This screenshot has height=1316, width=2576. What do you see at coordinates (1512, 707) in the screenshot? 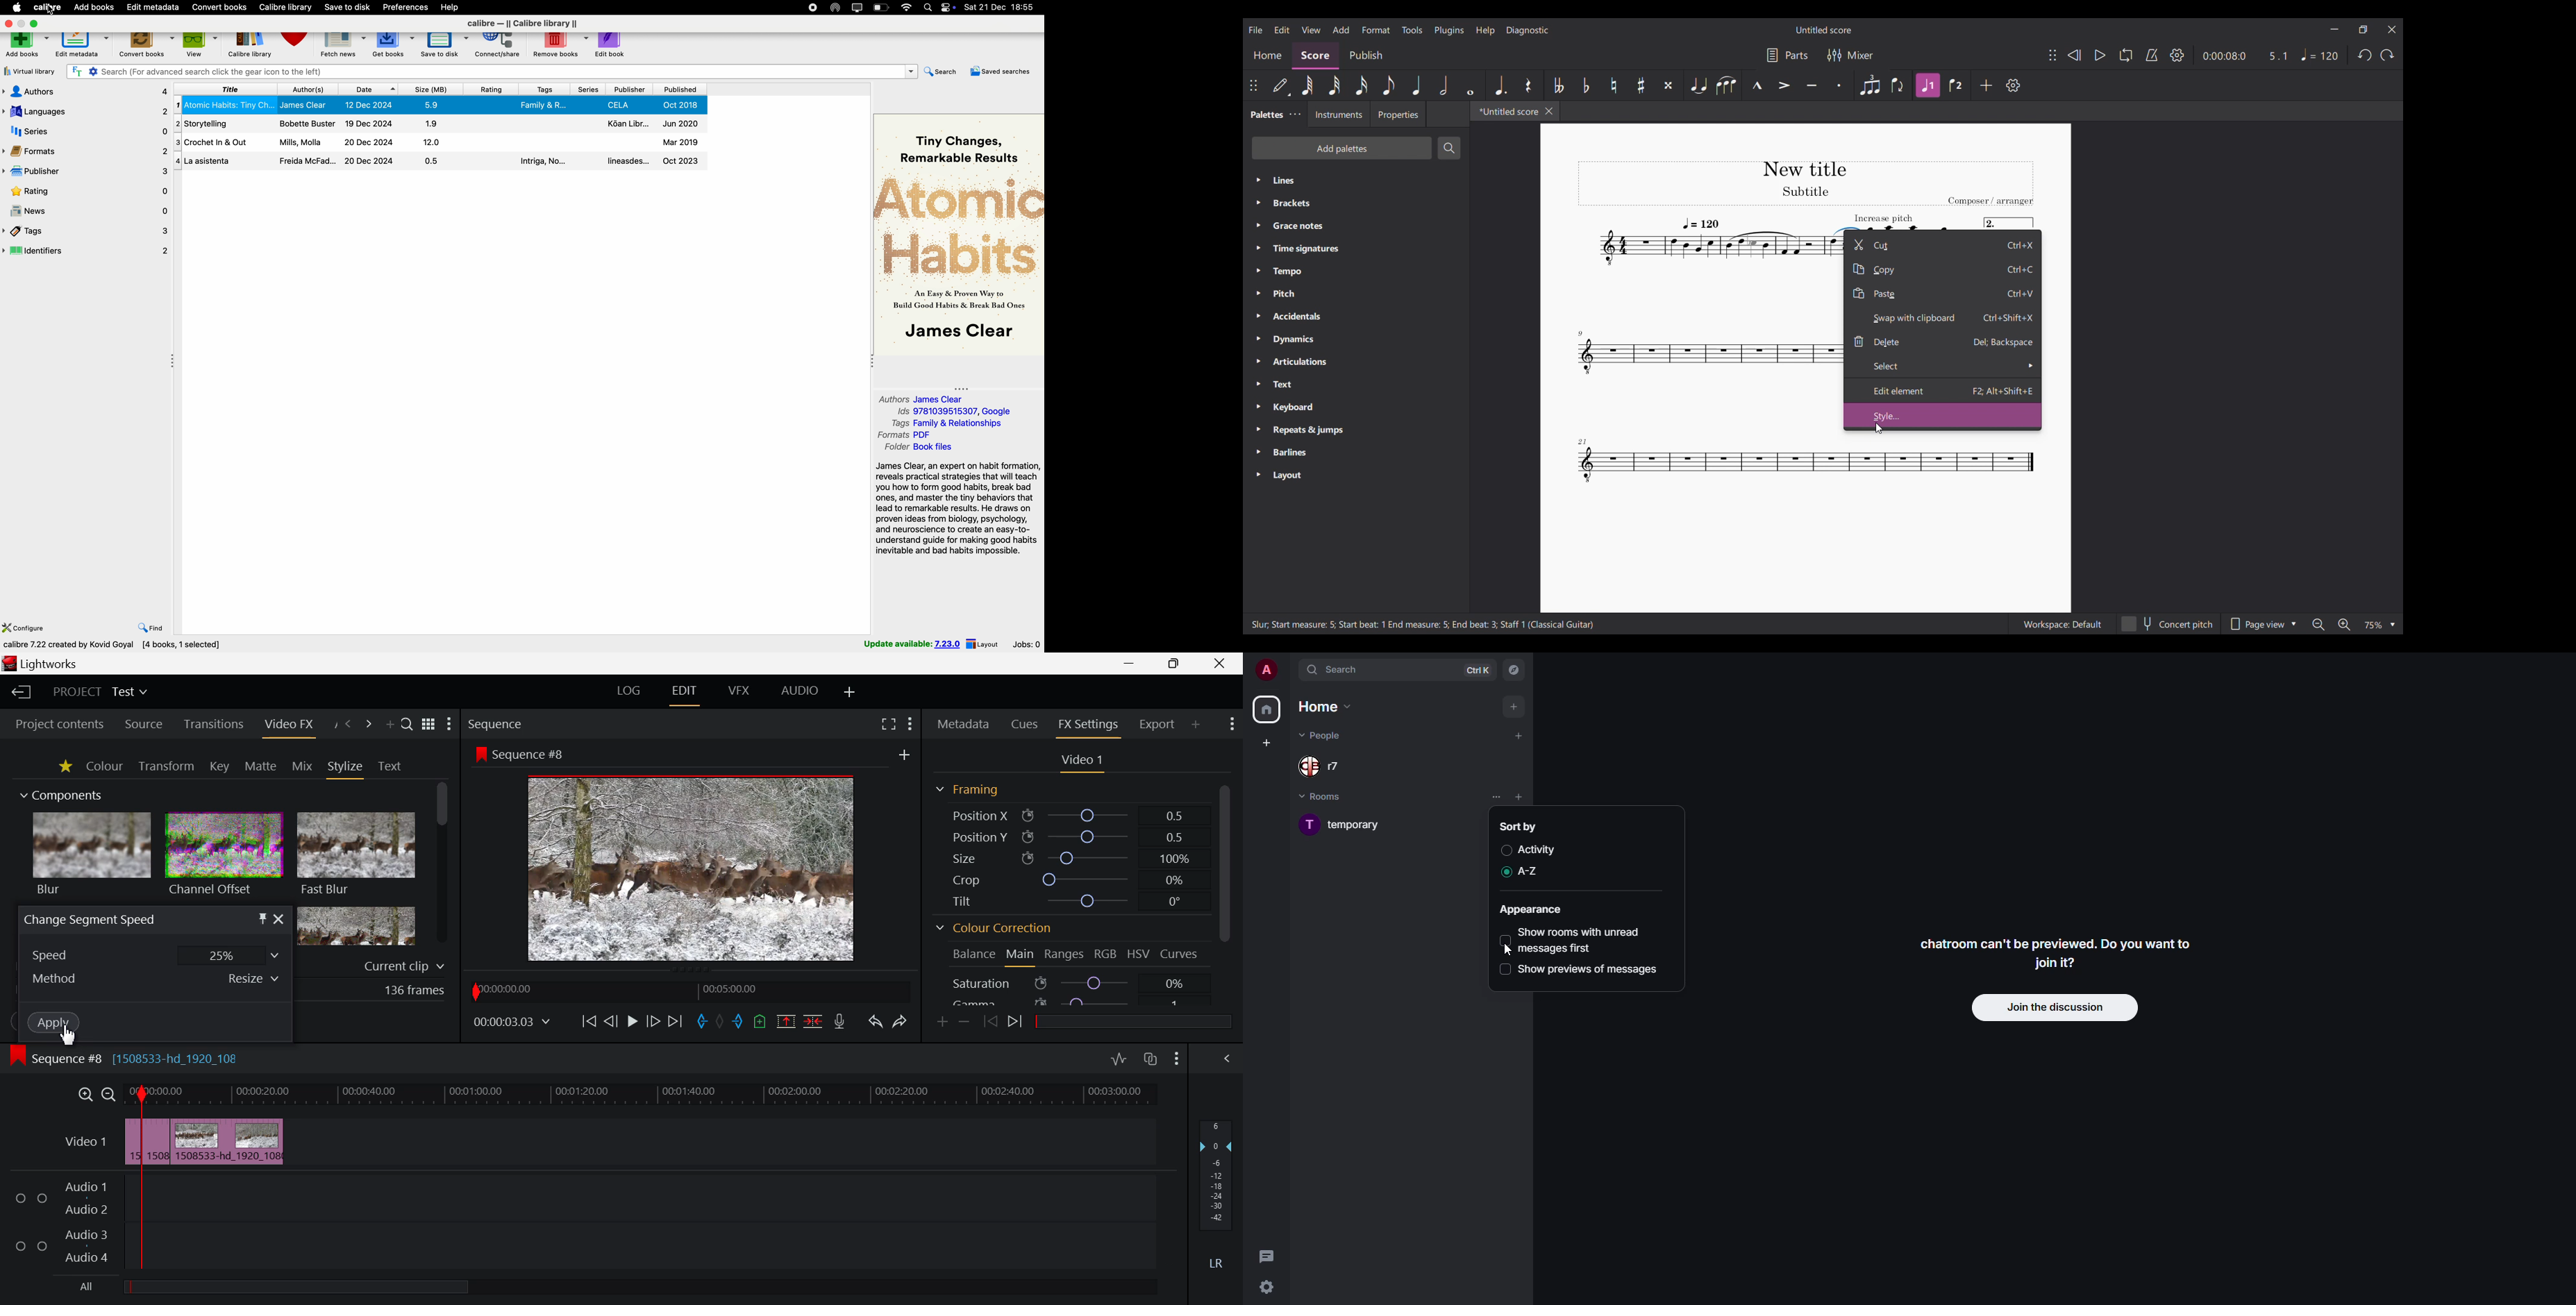
I see `add` at bounding box center [1512, 707].